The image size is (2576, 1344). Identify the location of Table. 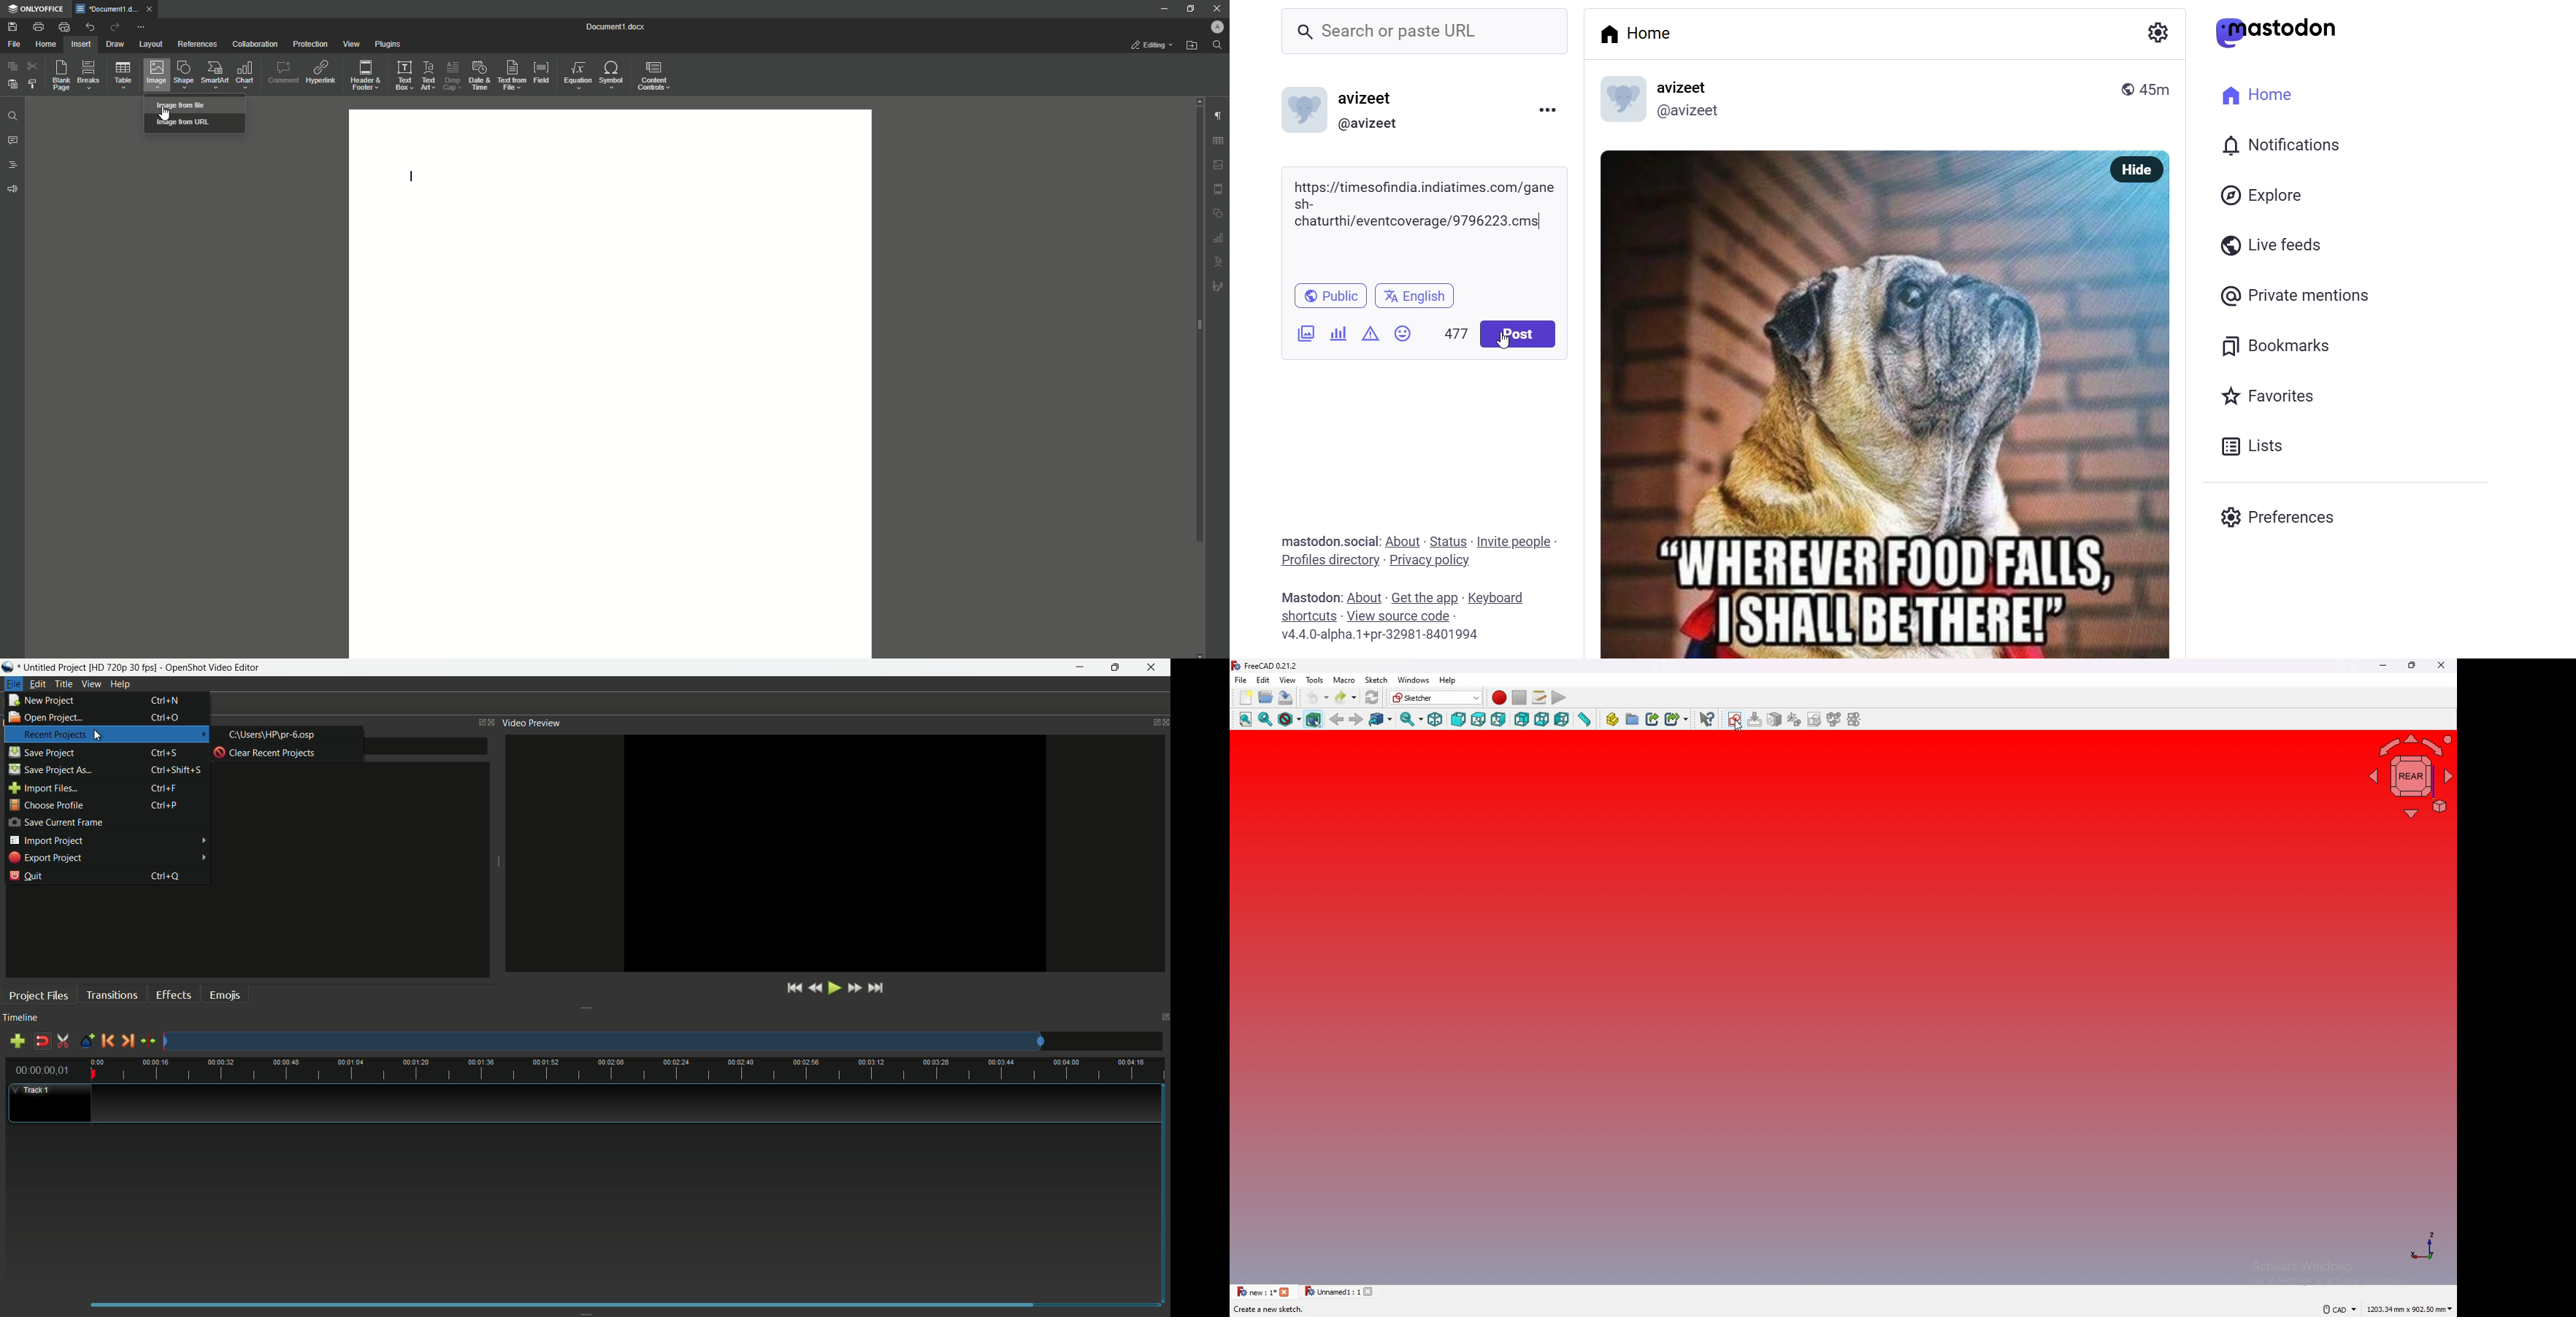
(123, 75).